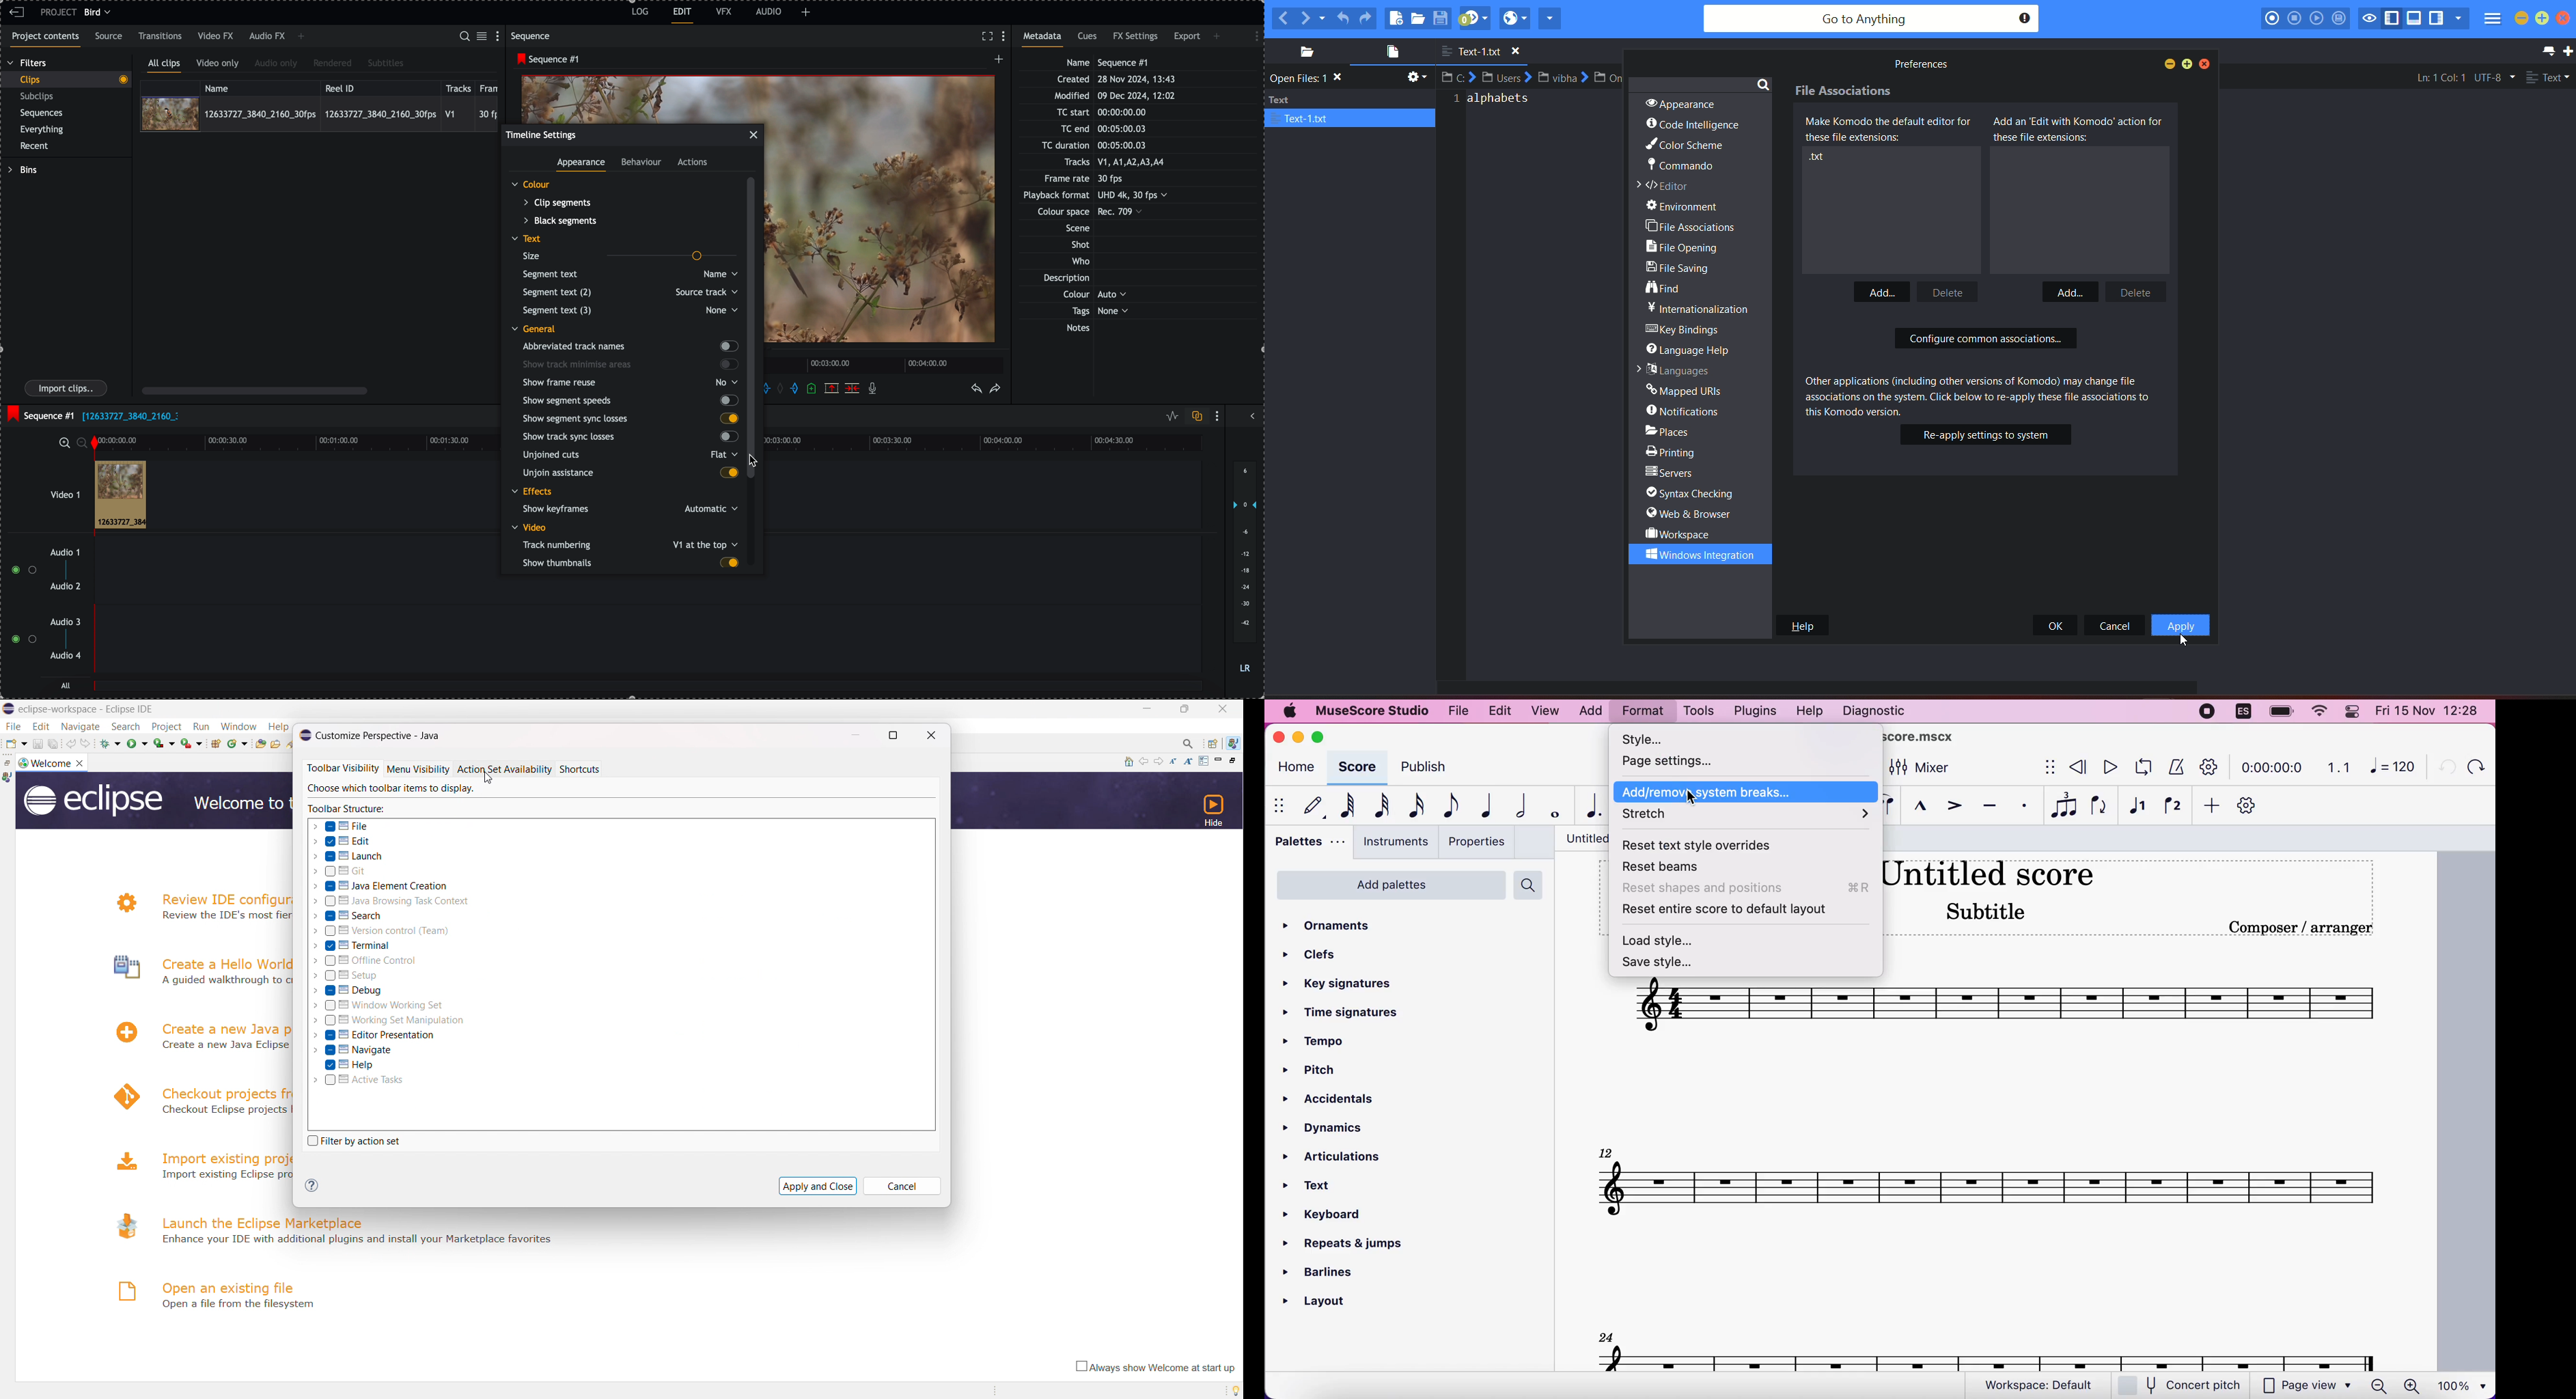  What do you see at coordinates (43, 40) in the screenshot?
I see `project contents` at bounding box center [43, 40].